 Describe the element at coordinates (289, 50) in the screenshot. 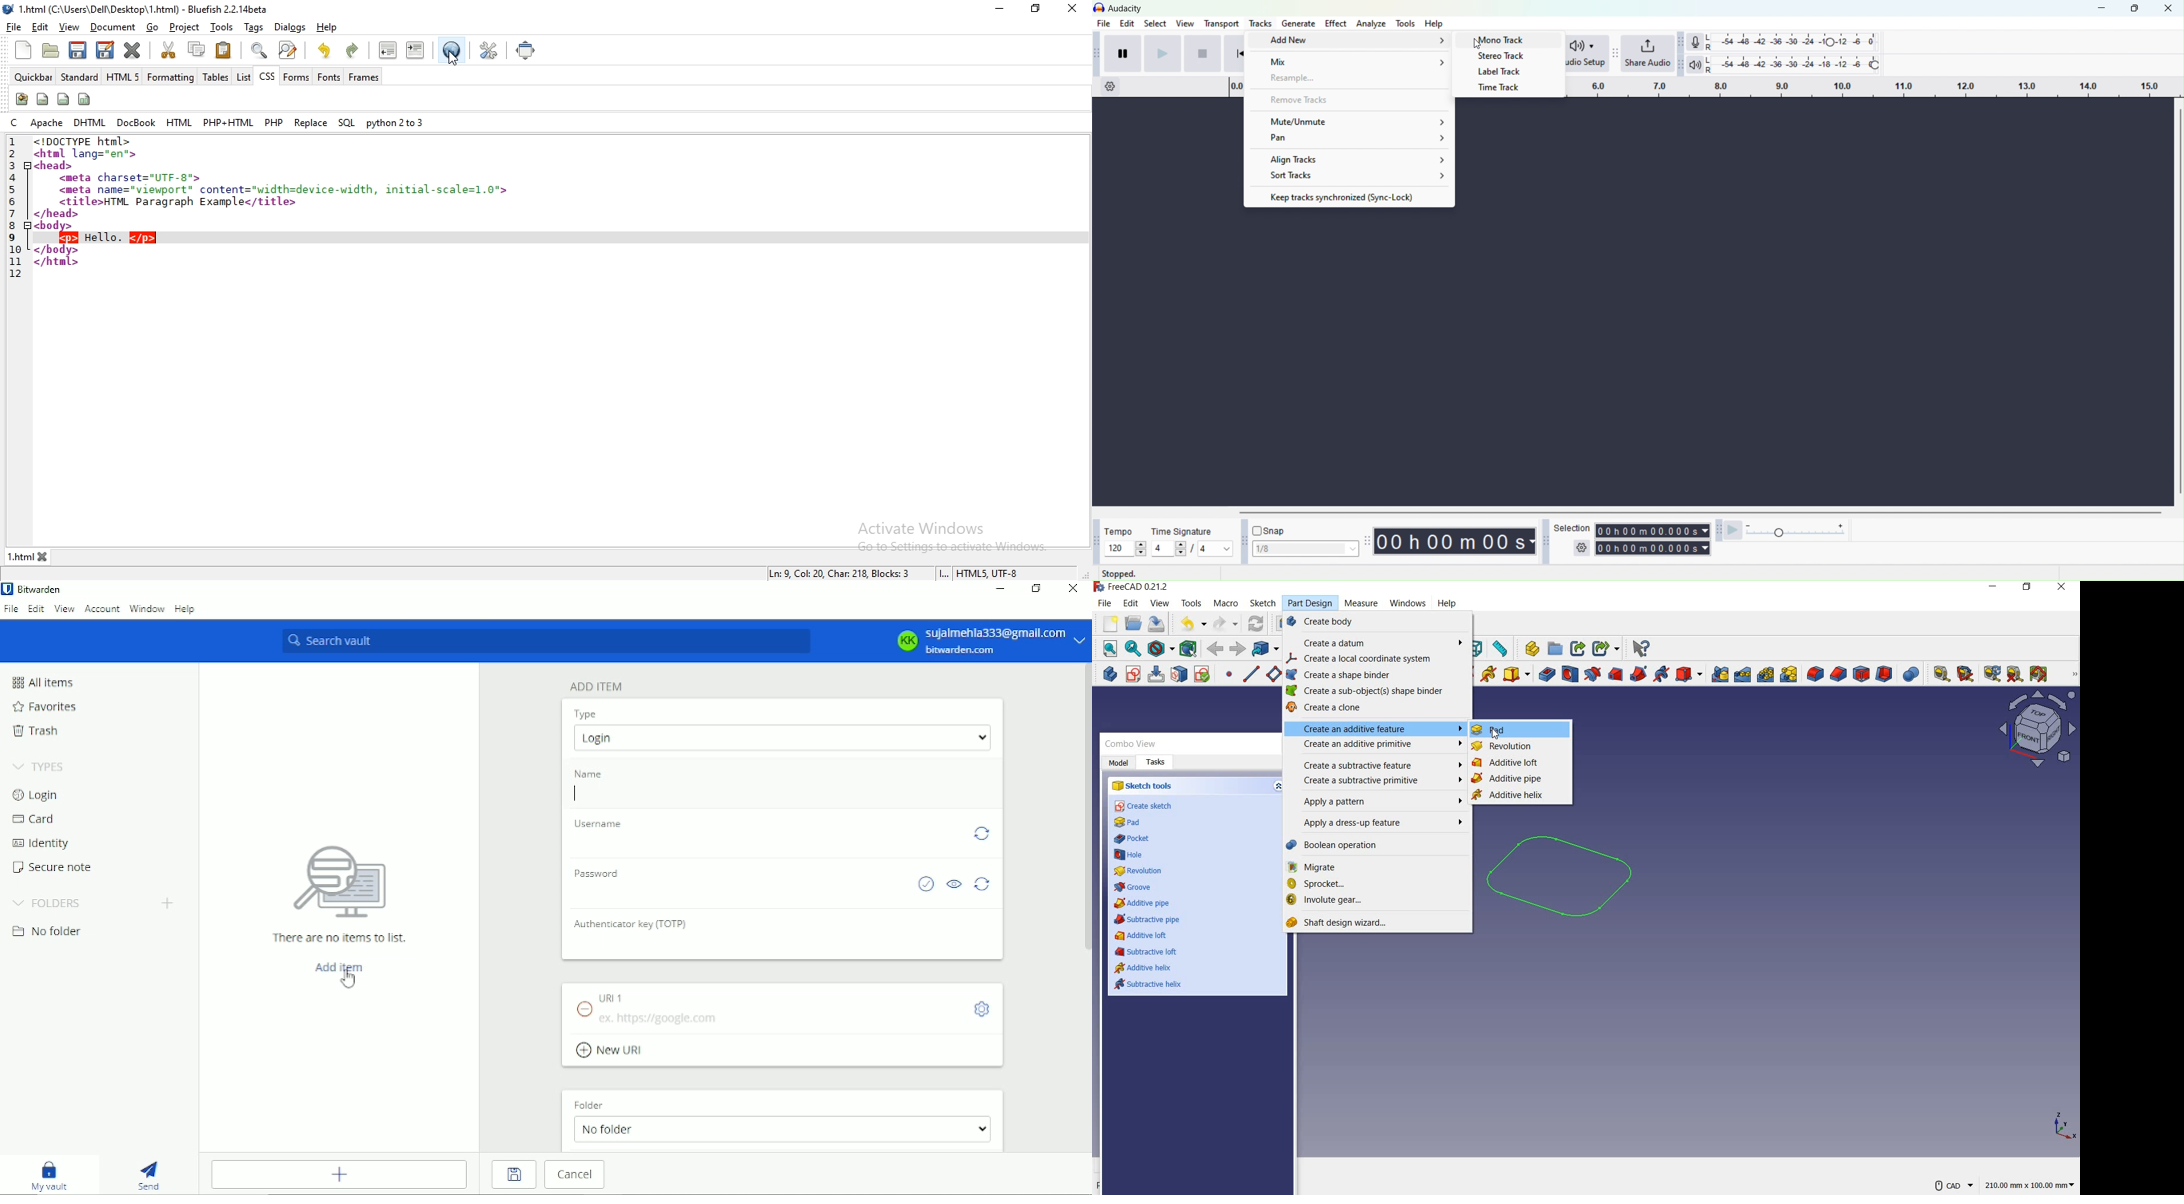

I see `advanced find and replace` at that location.